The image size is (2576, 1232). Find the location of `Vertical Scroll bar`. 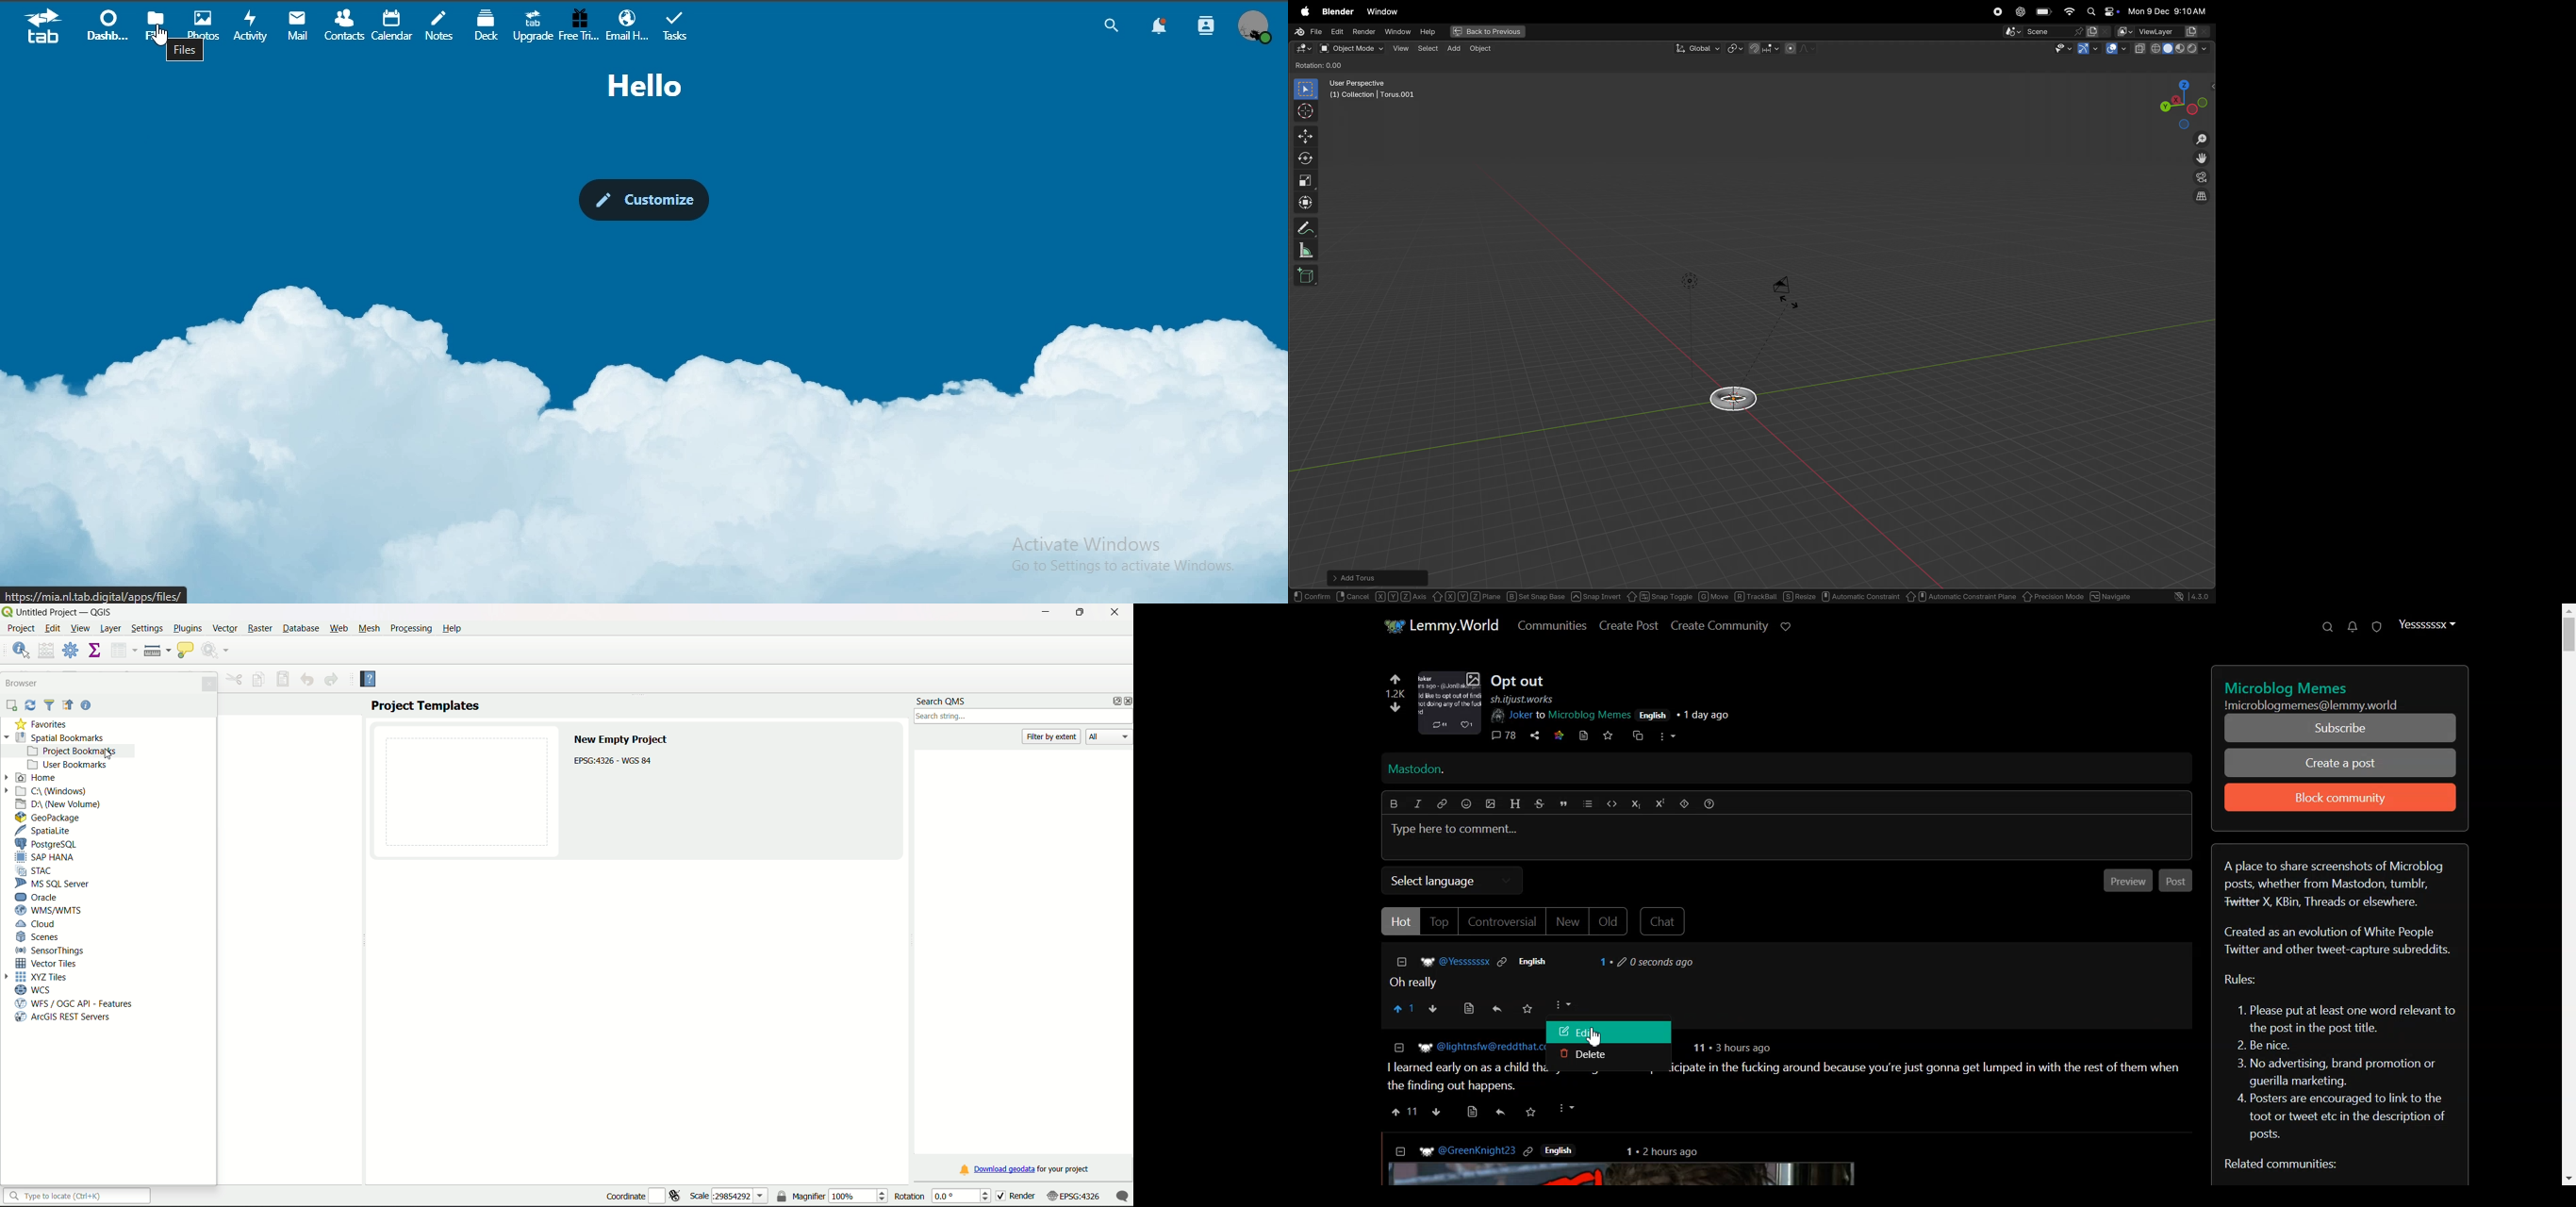

Vertical Scroll bar is located at coordinates (2567, 895).